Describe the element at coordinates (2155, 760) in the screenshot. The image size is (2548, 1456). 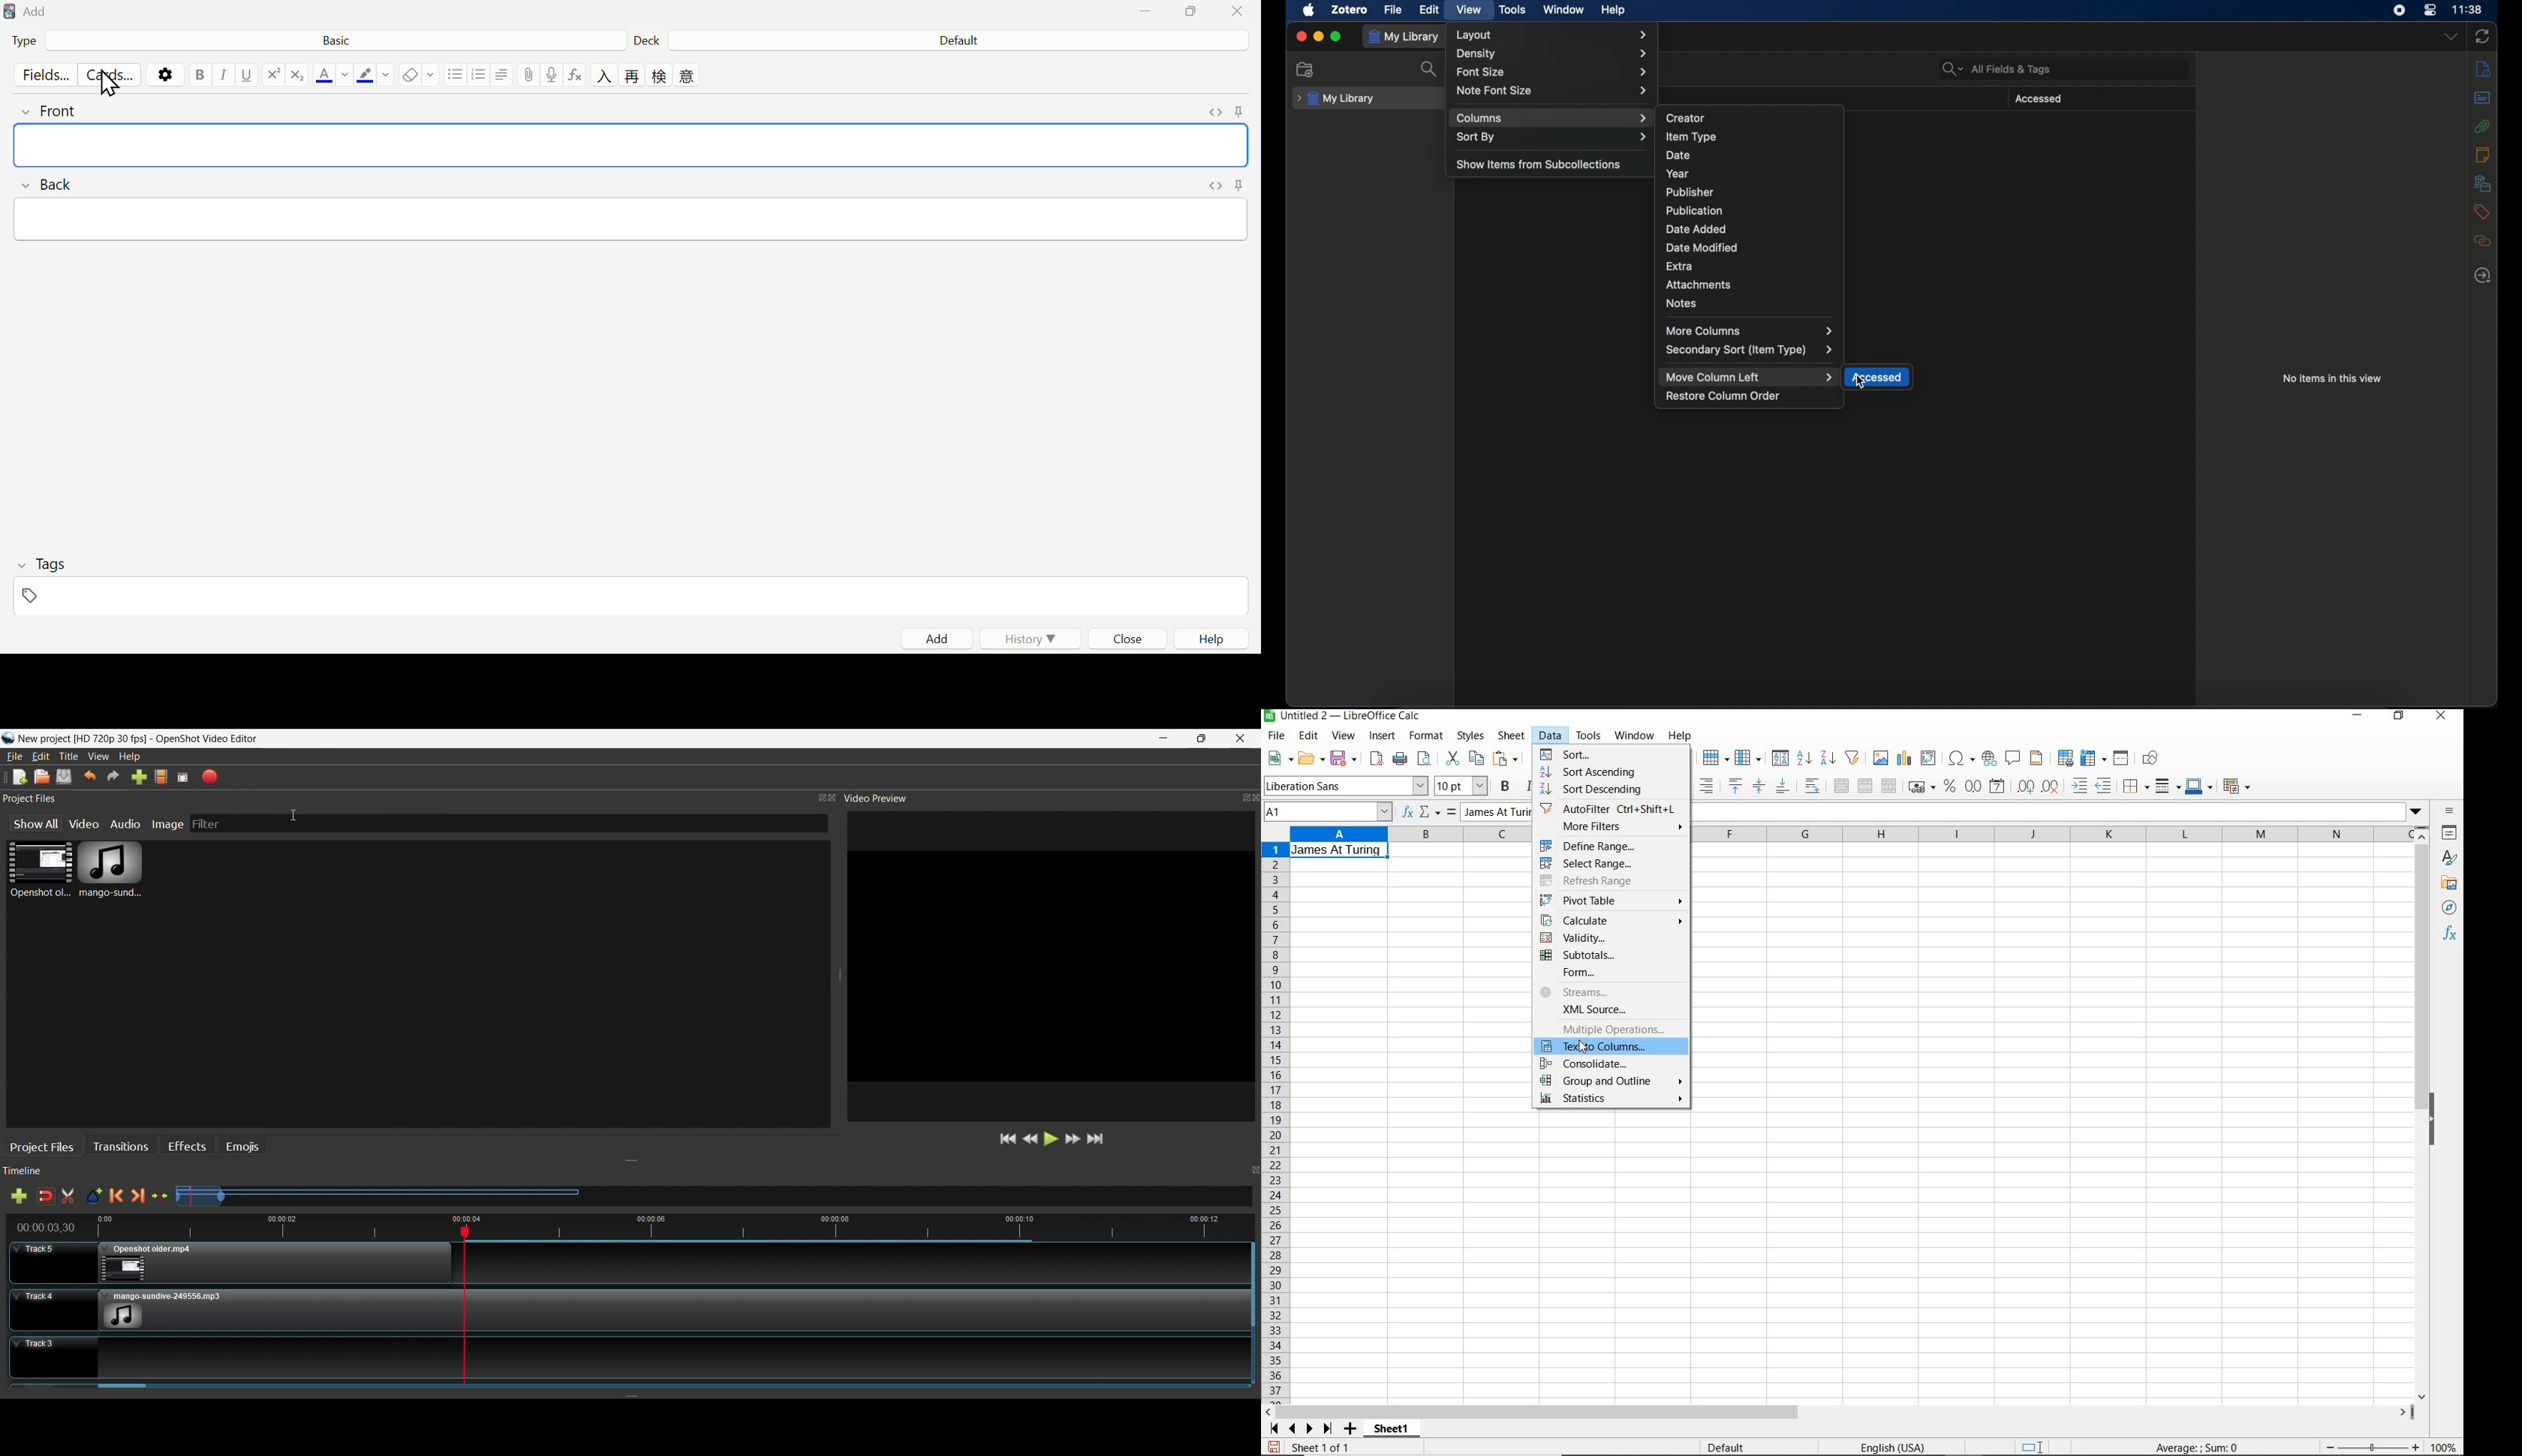
I see `show draw functions` at that location.